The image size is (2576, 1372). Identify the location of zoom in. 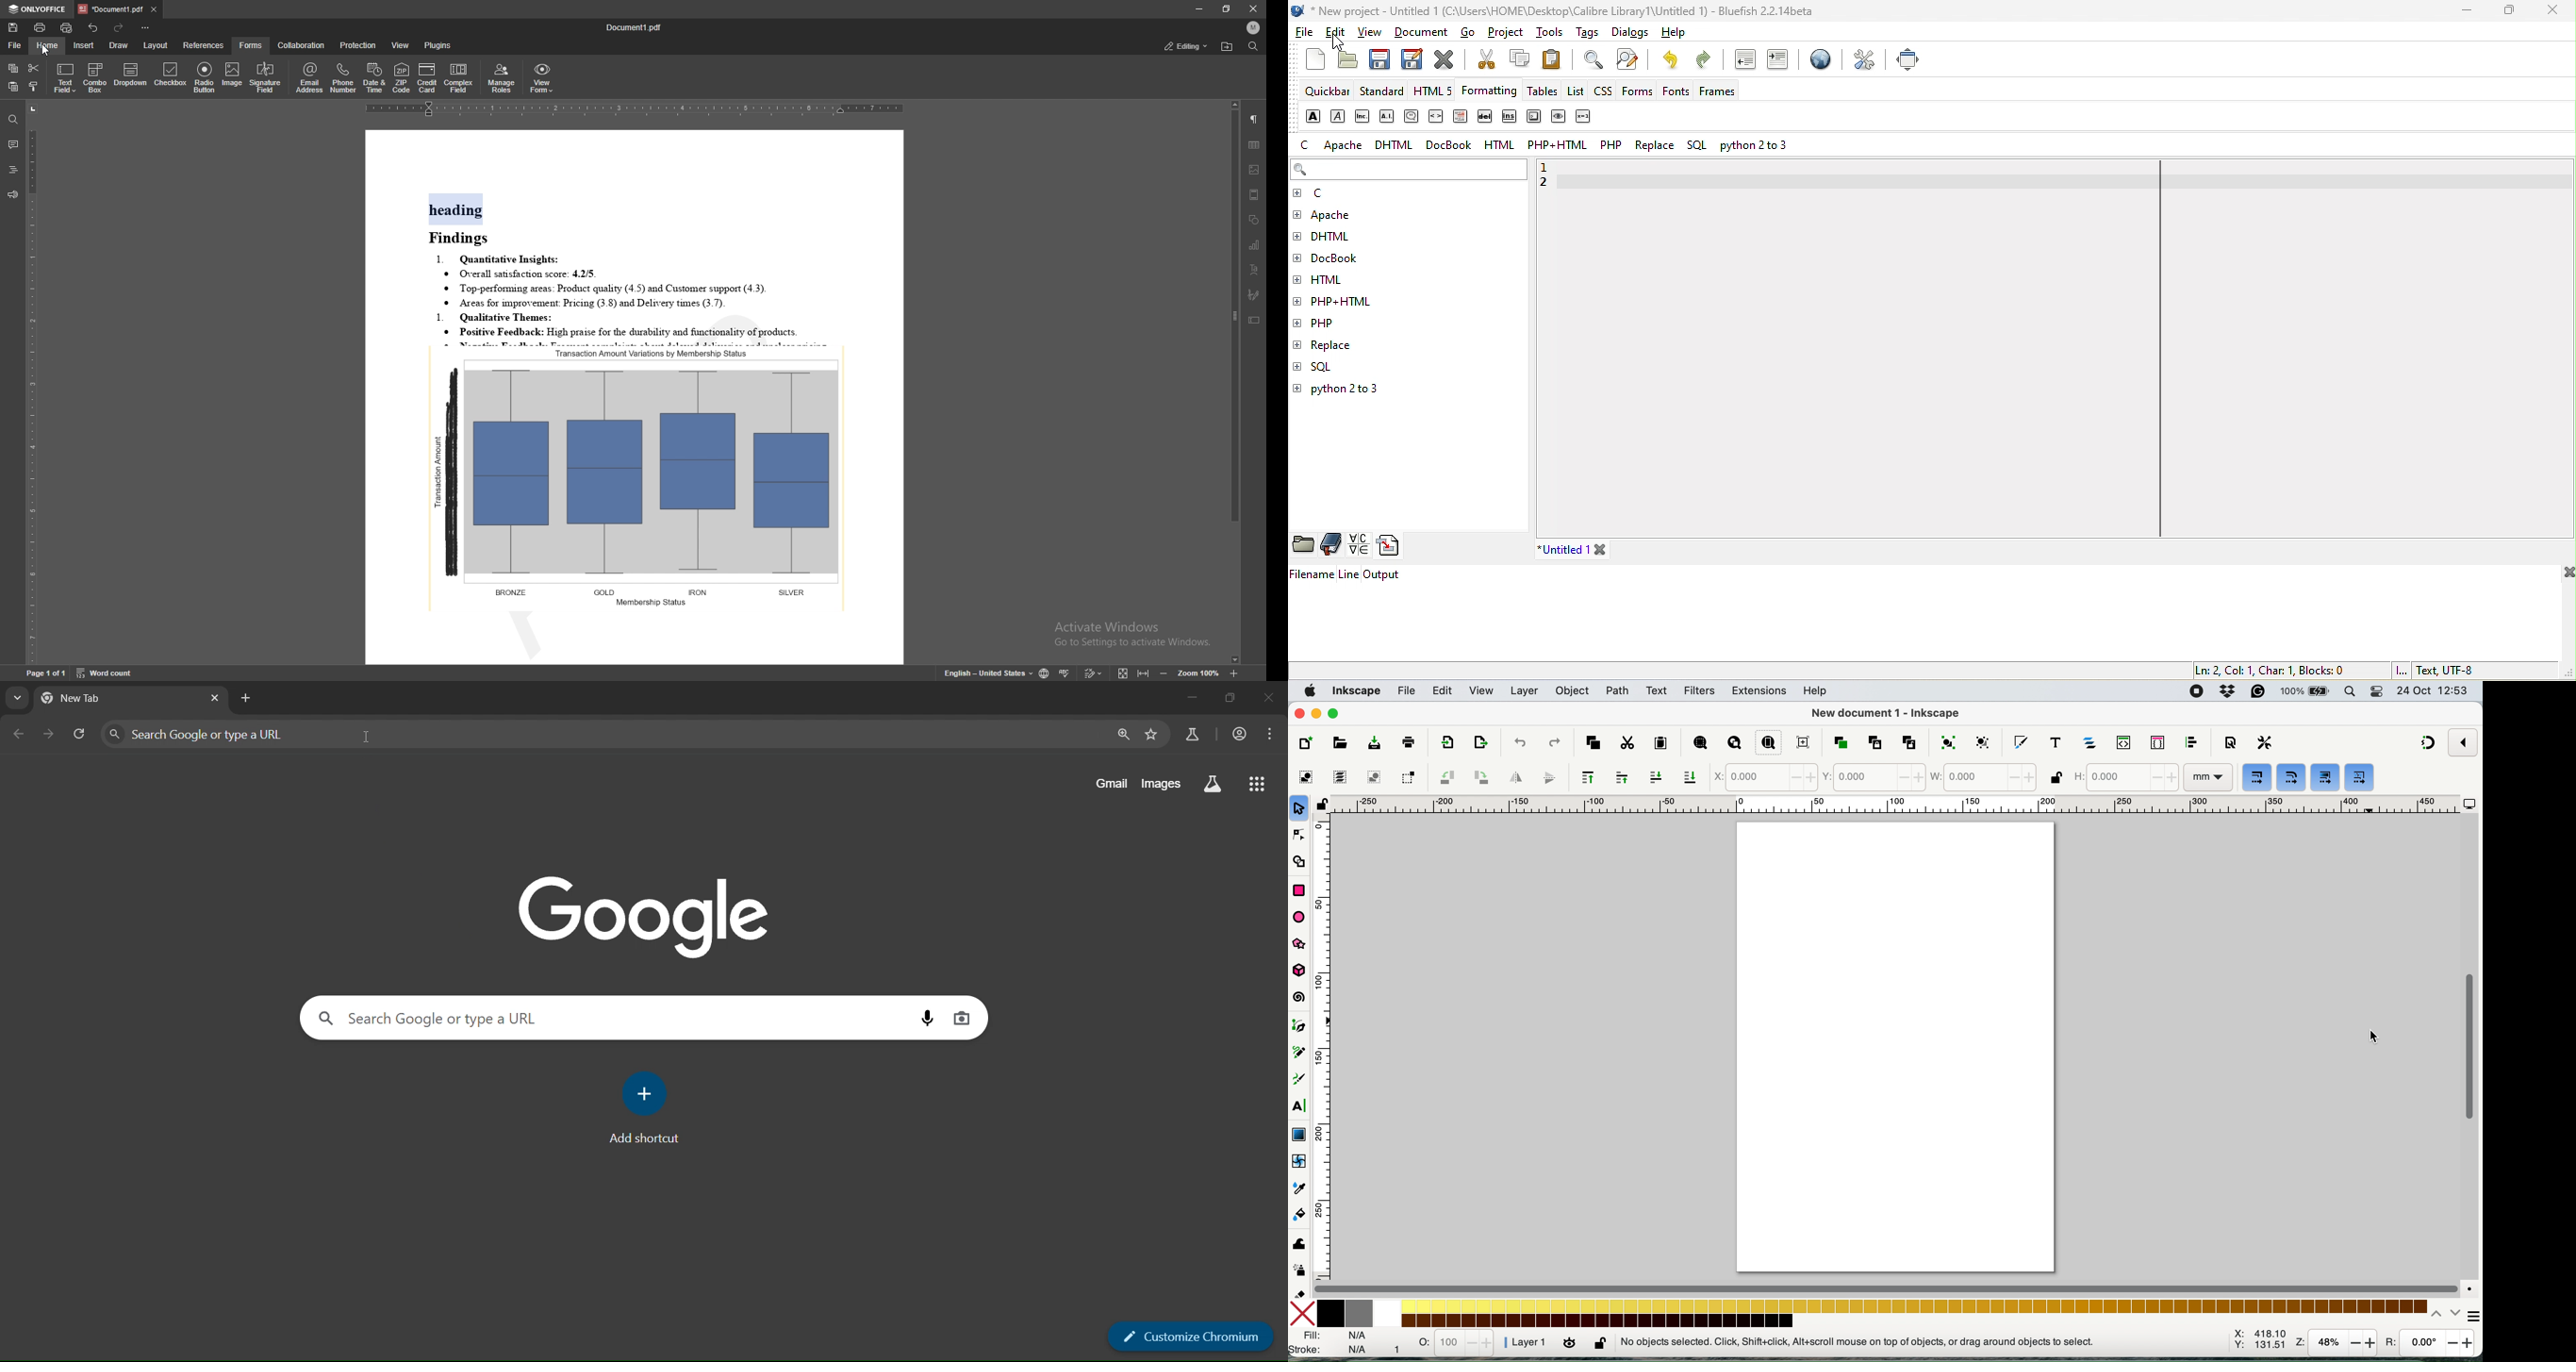
(1236, 673).